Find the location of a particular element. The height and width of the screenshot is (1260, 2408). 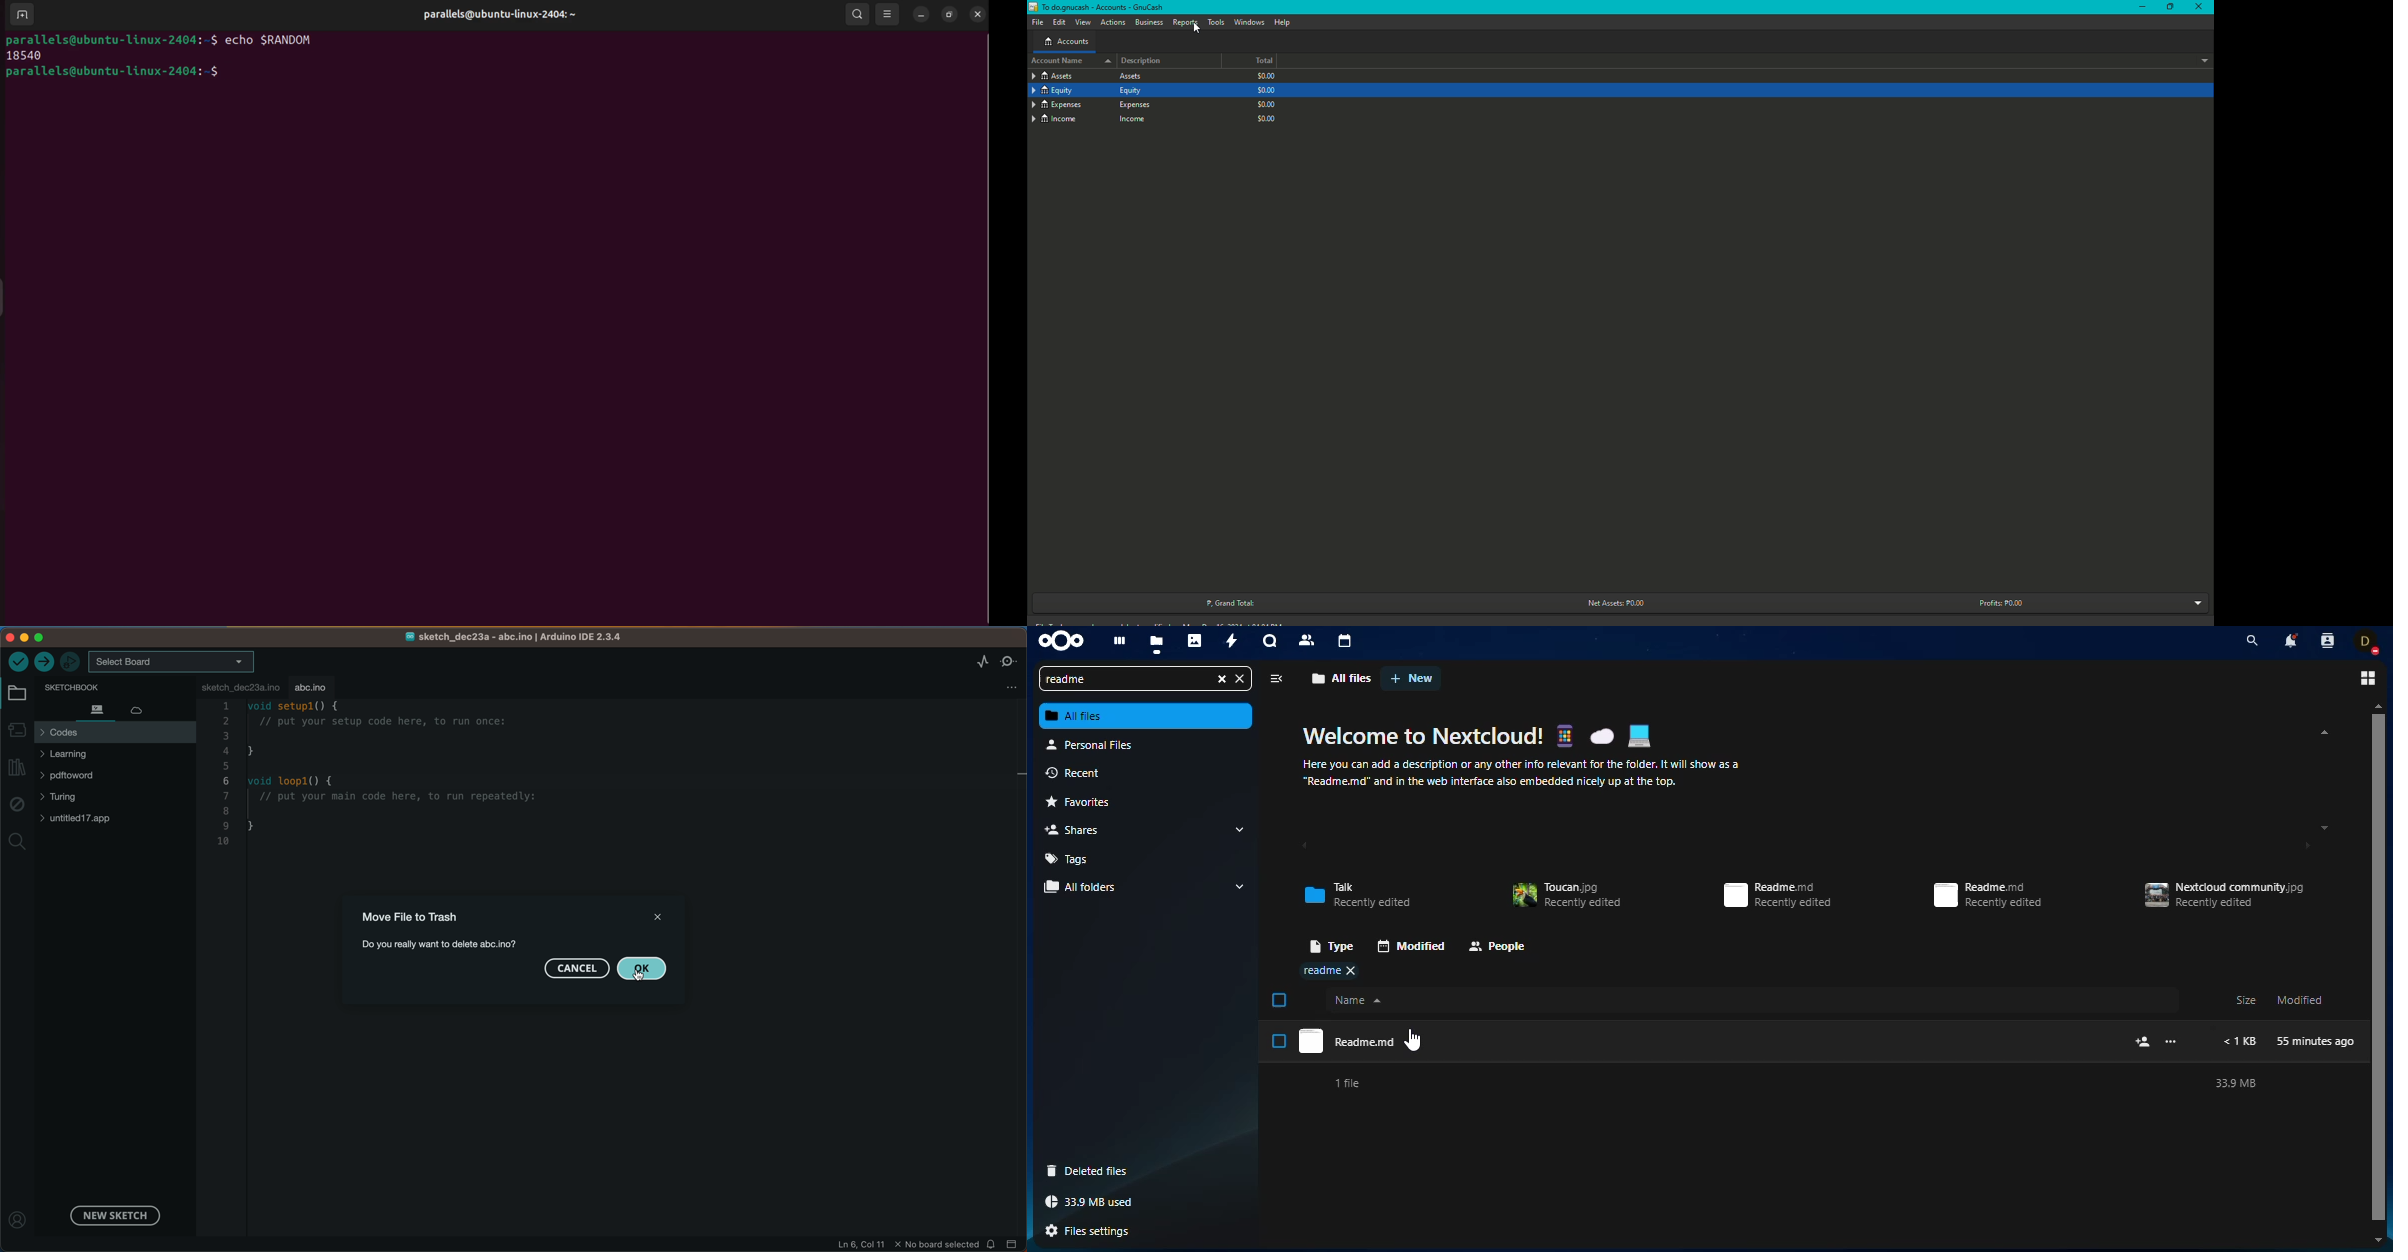

Account name is located at coordinates (1070, 61).